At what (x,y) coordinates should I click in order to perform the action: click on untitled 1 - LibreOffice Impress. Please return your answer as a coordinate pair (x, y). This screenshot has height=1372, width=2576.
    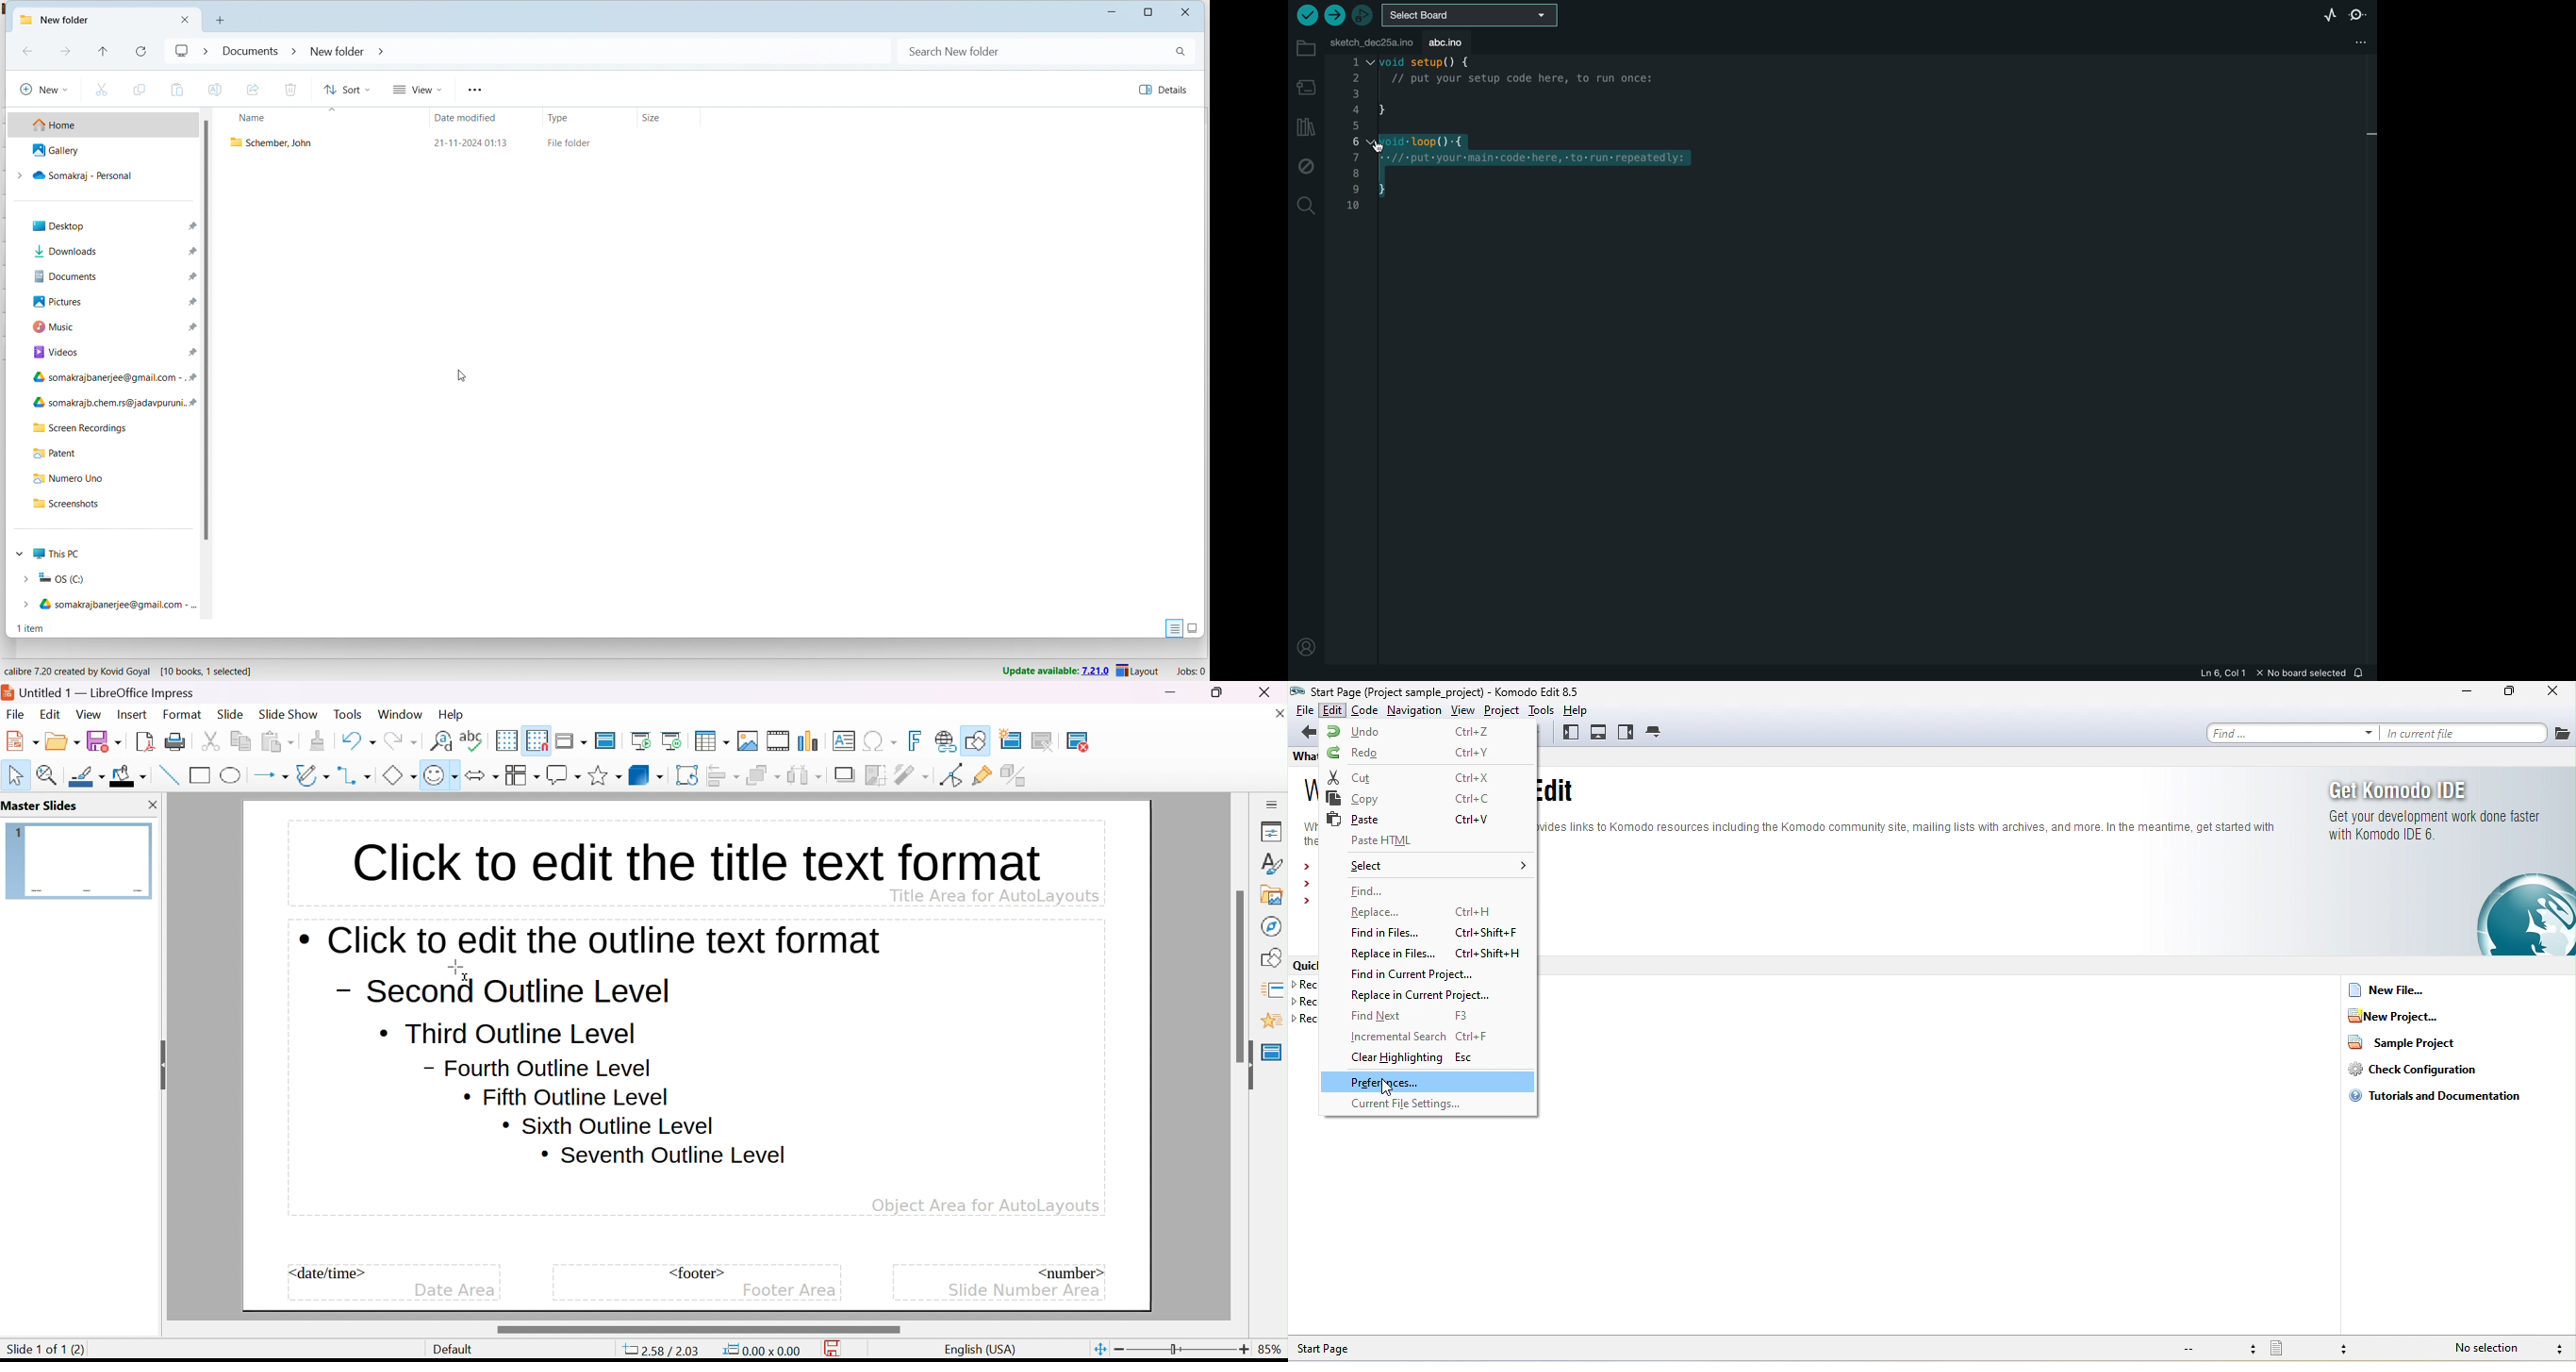
    Looking at the image, I should click on (99, 691).